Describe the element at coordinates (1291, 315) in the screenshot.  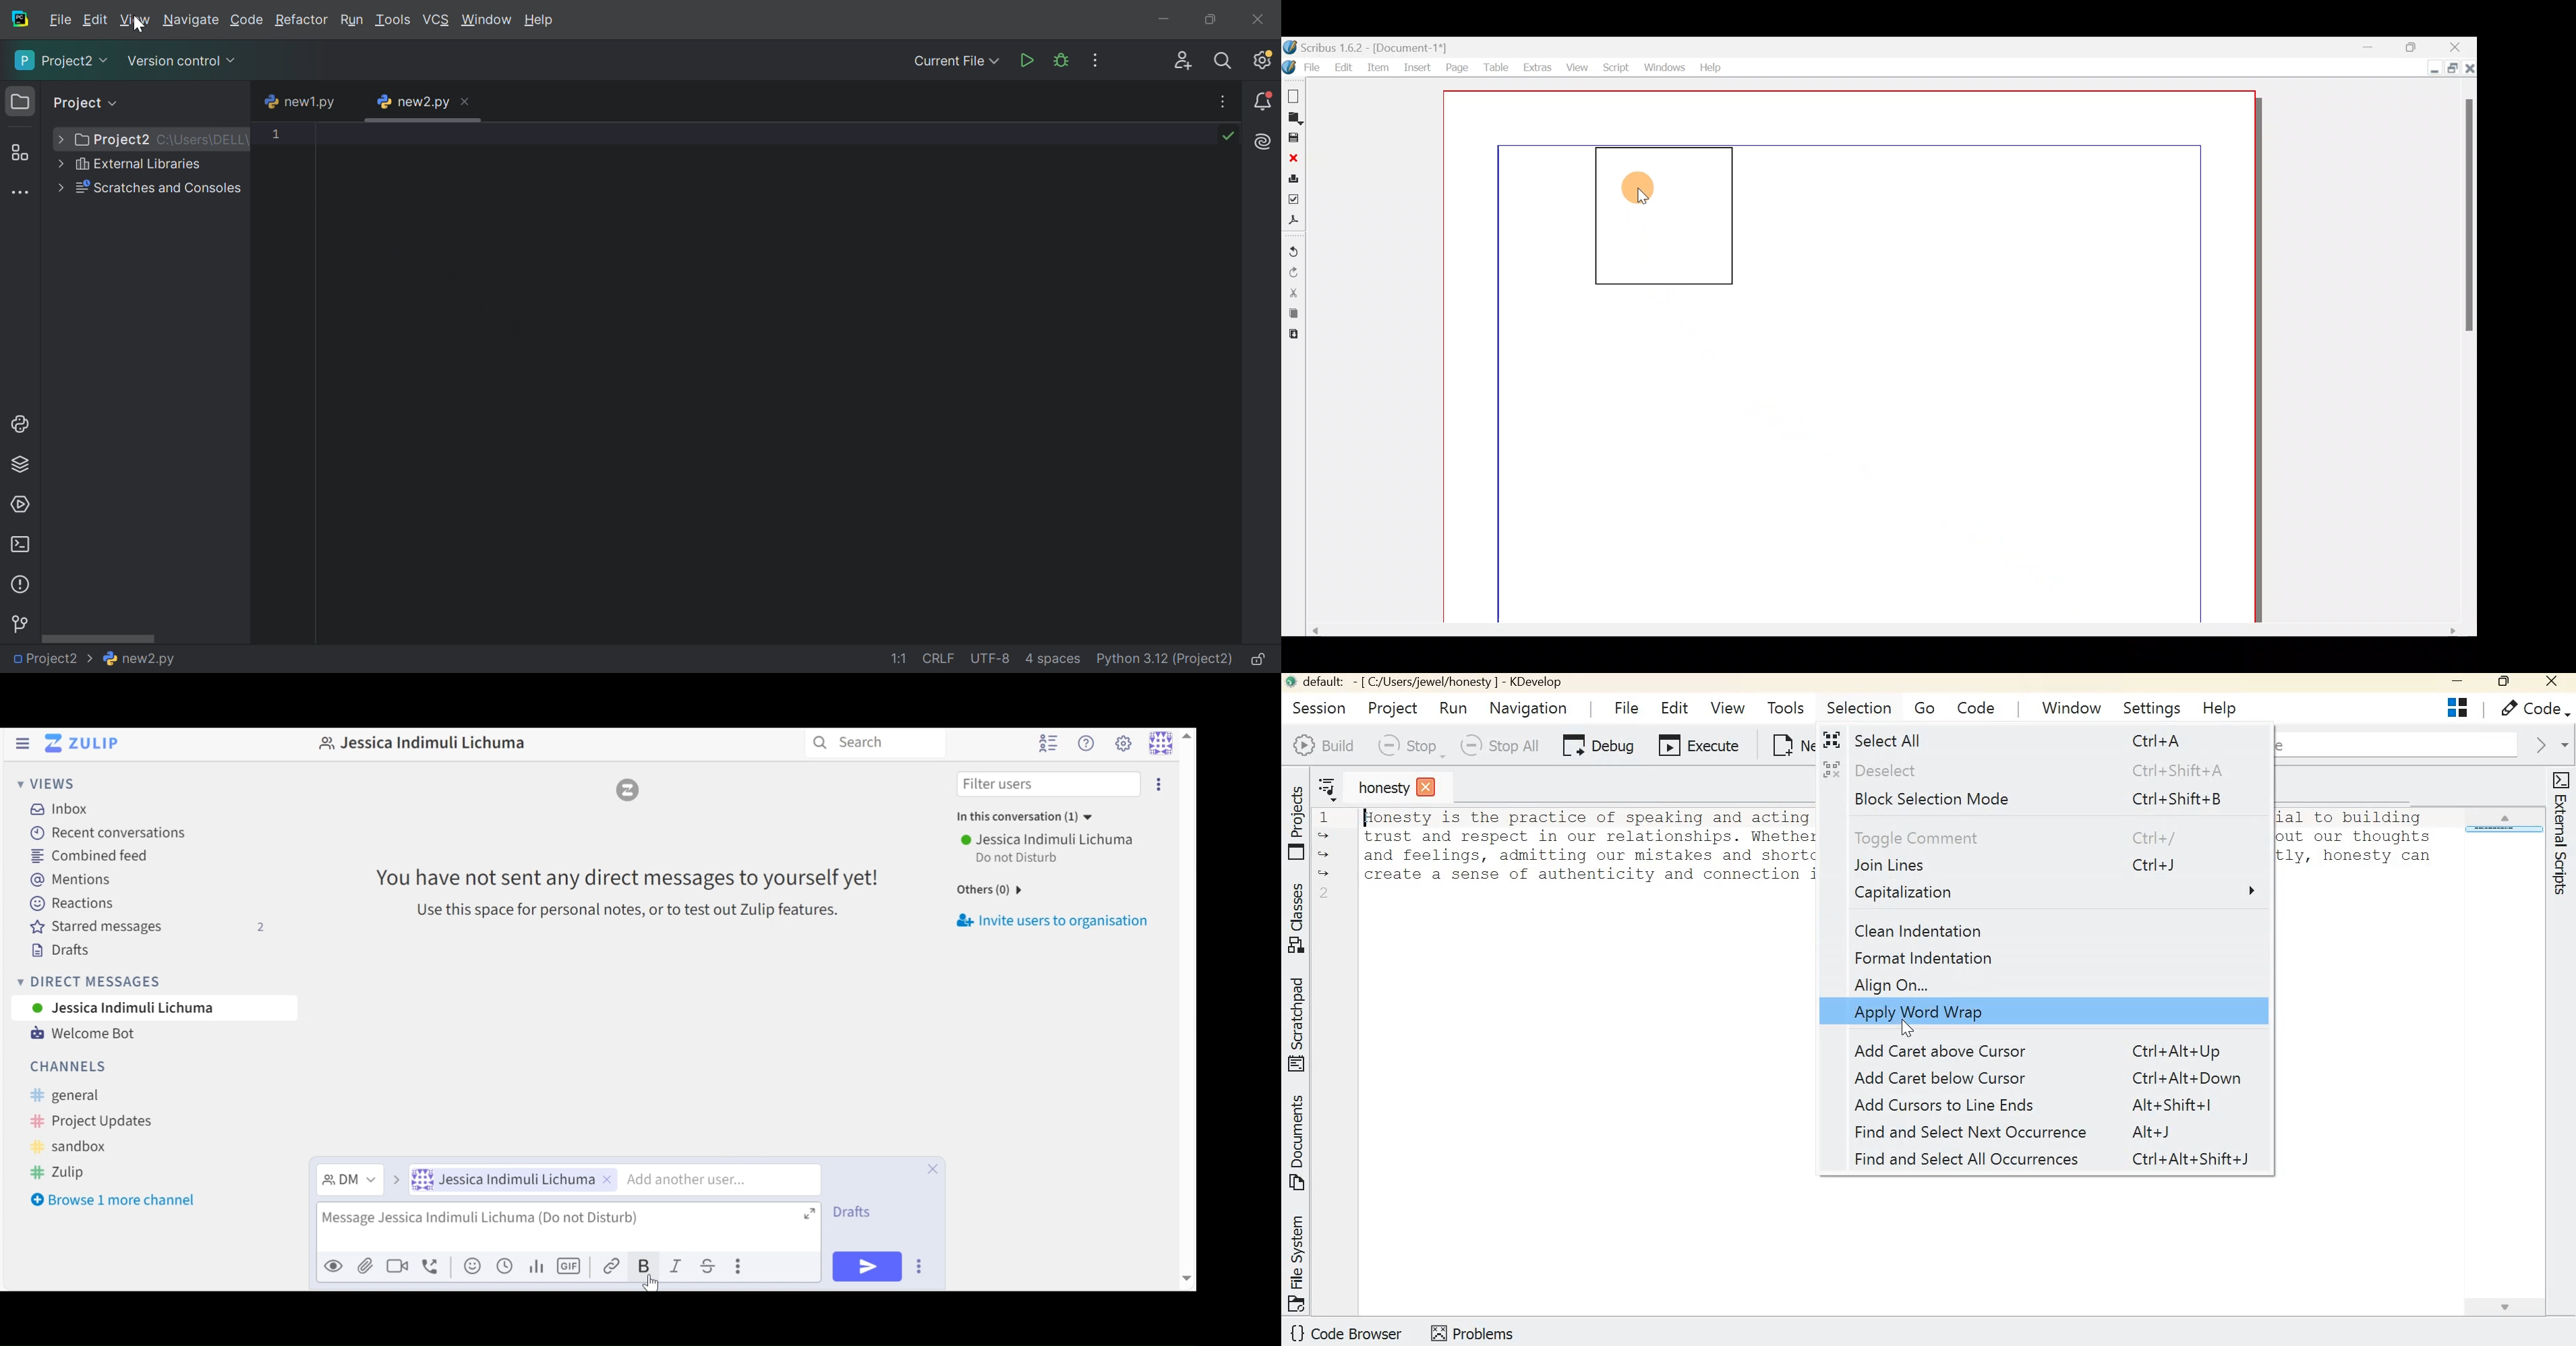
I see `Copy` at that location.